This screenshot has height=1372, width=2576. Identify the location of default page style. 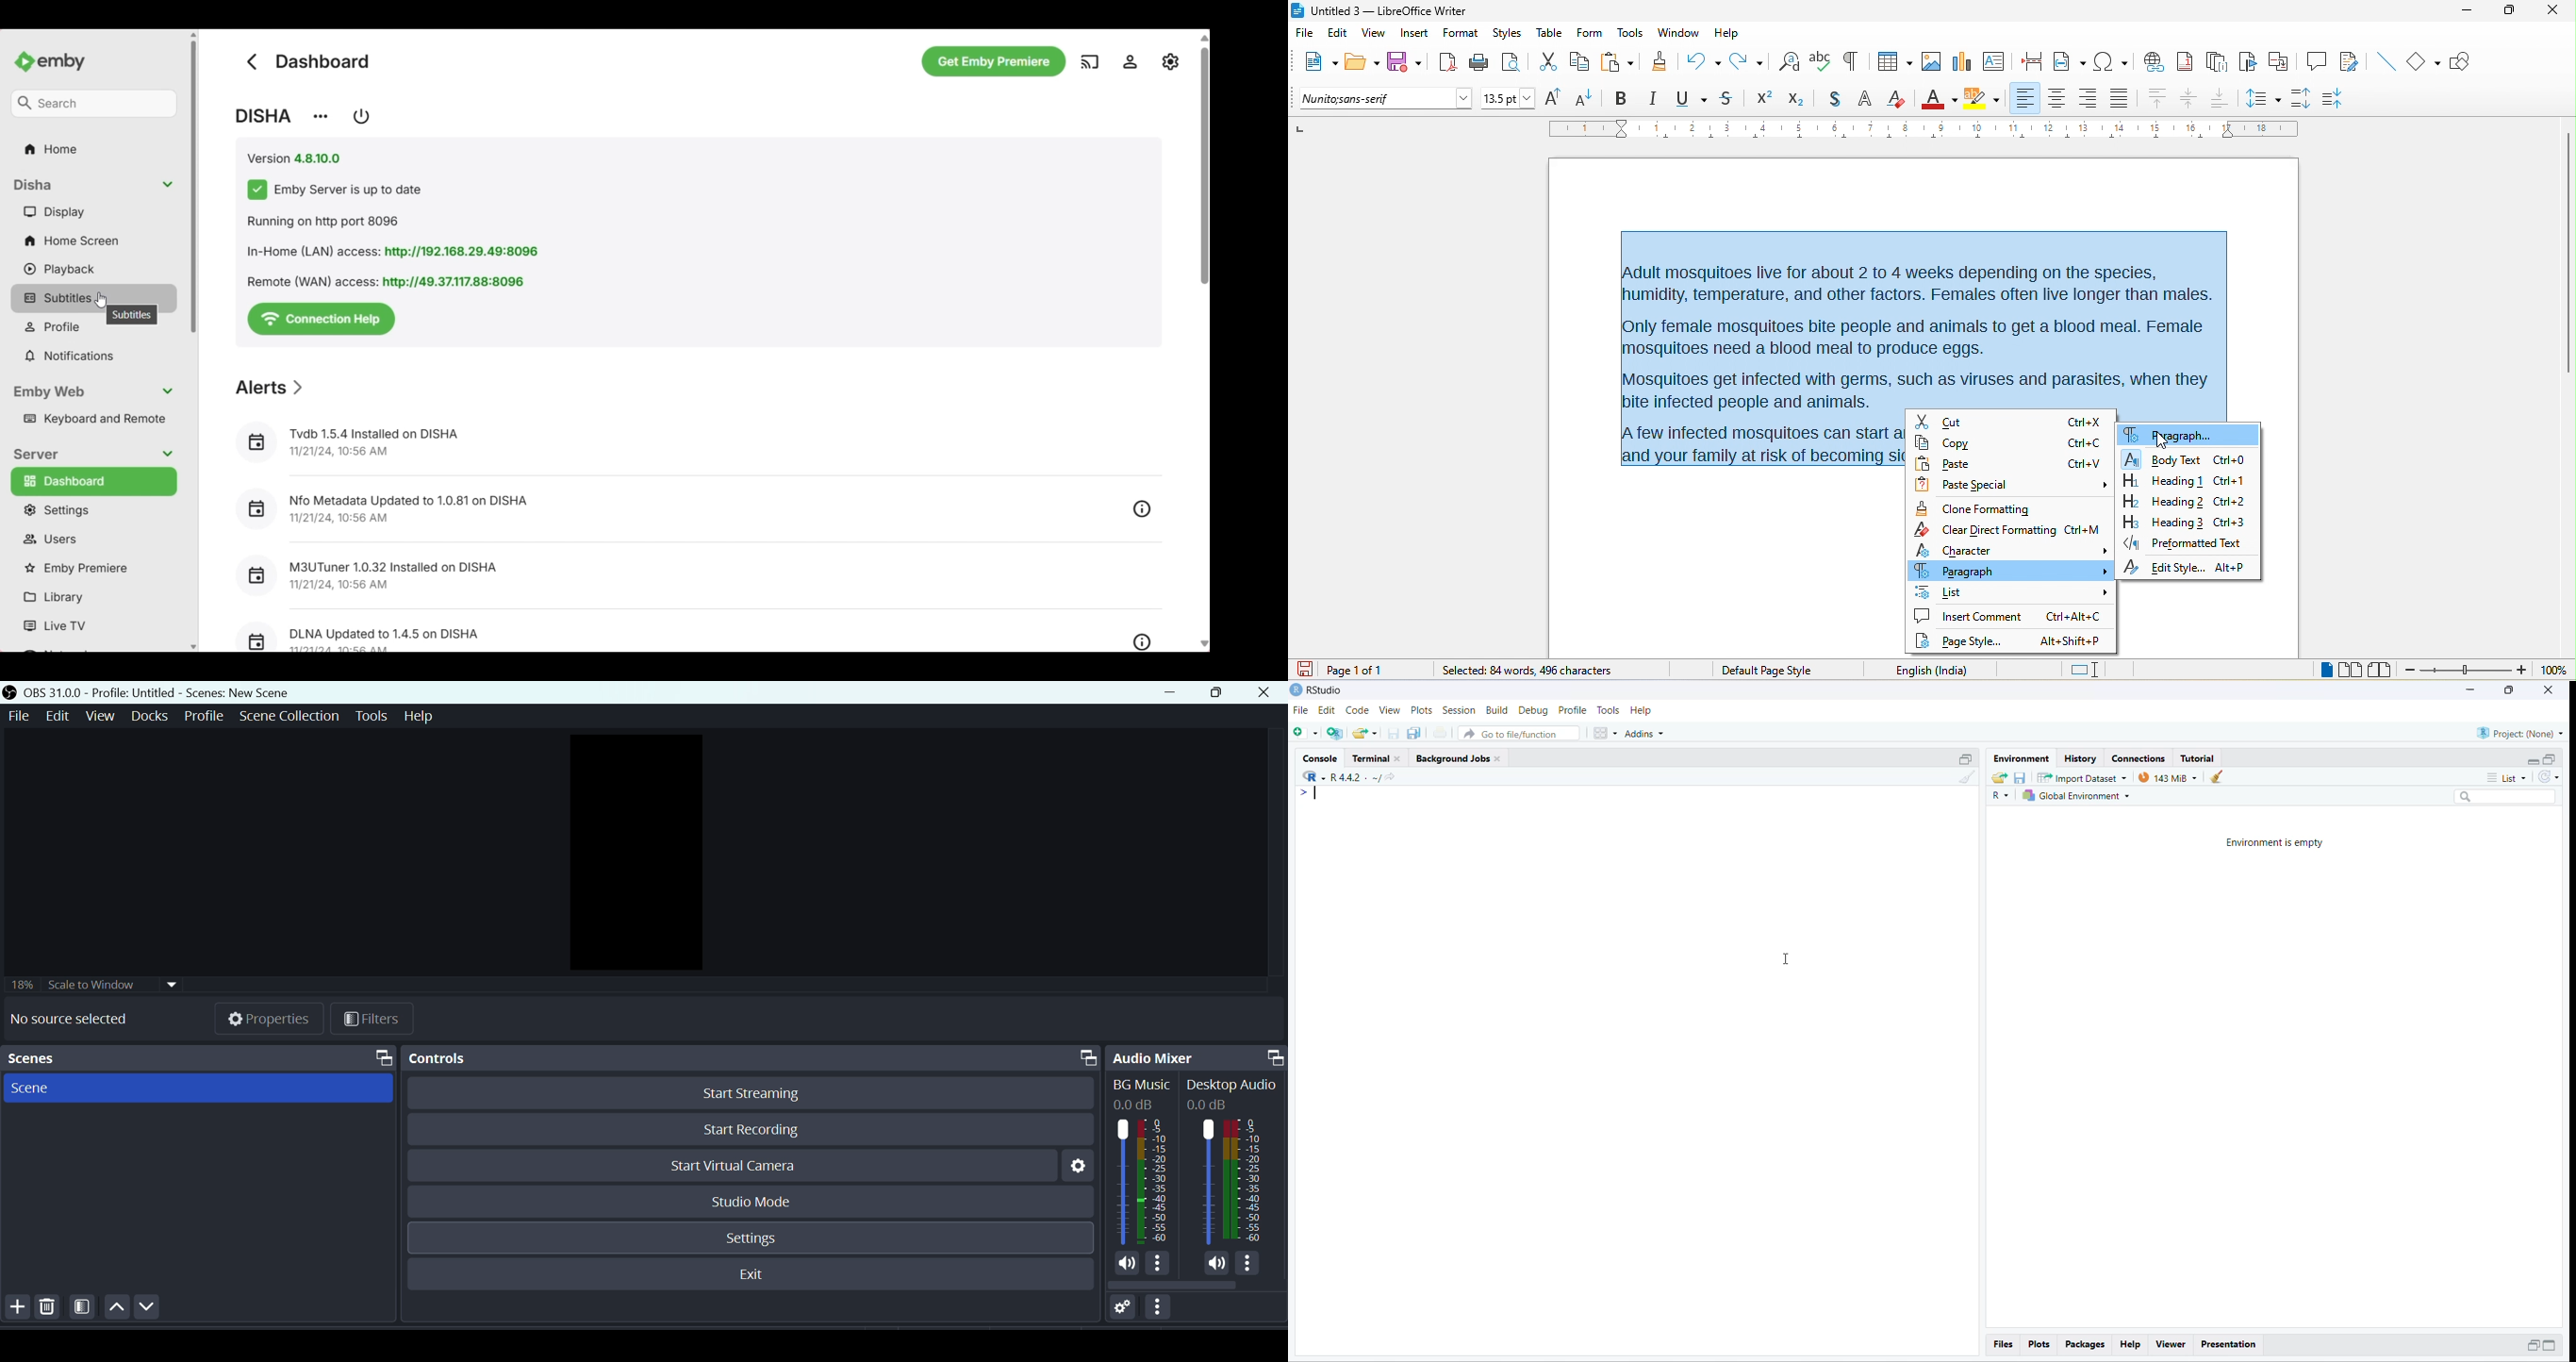
(1770, 671).